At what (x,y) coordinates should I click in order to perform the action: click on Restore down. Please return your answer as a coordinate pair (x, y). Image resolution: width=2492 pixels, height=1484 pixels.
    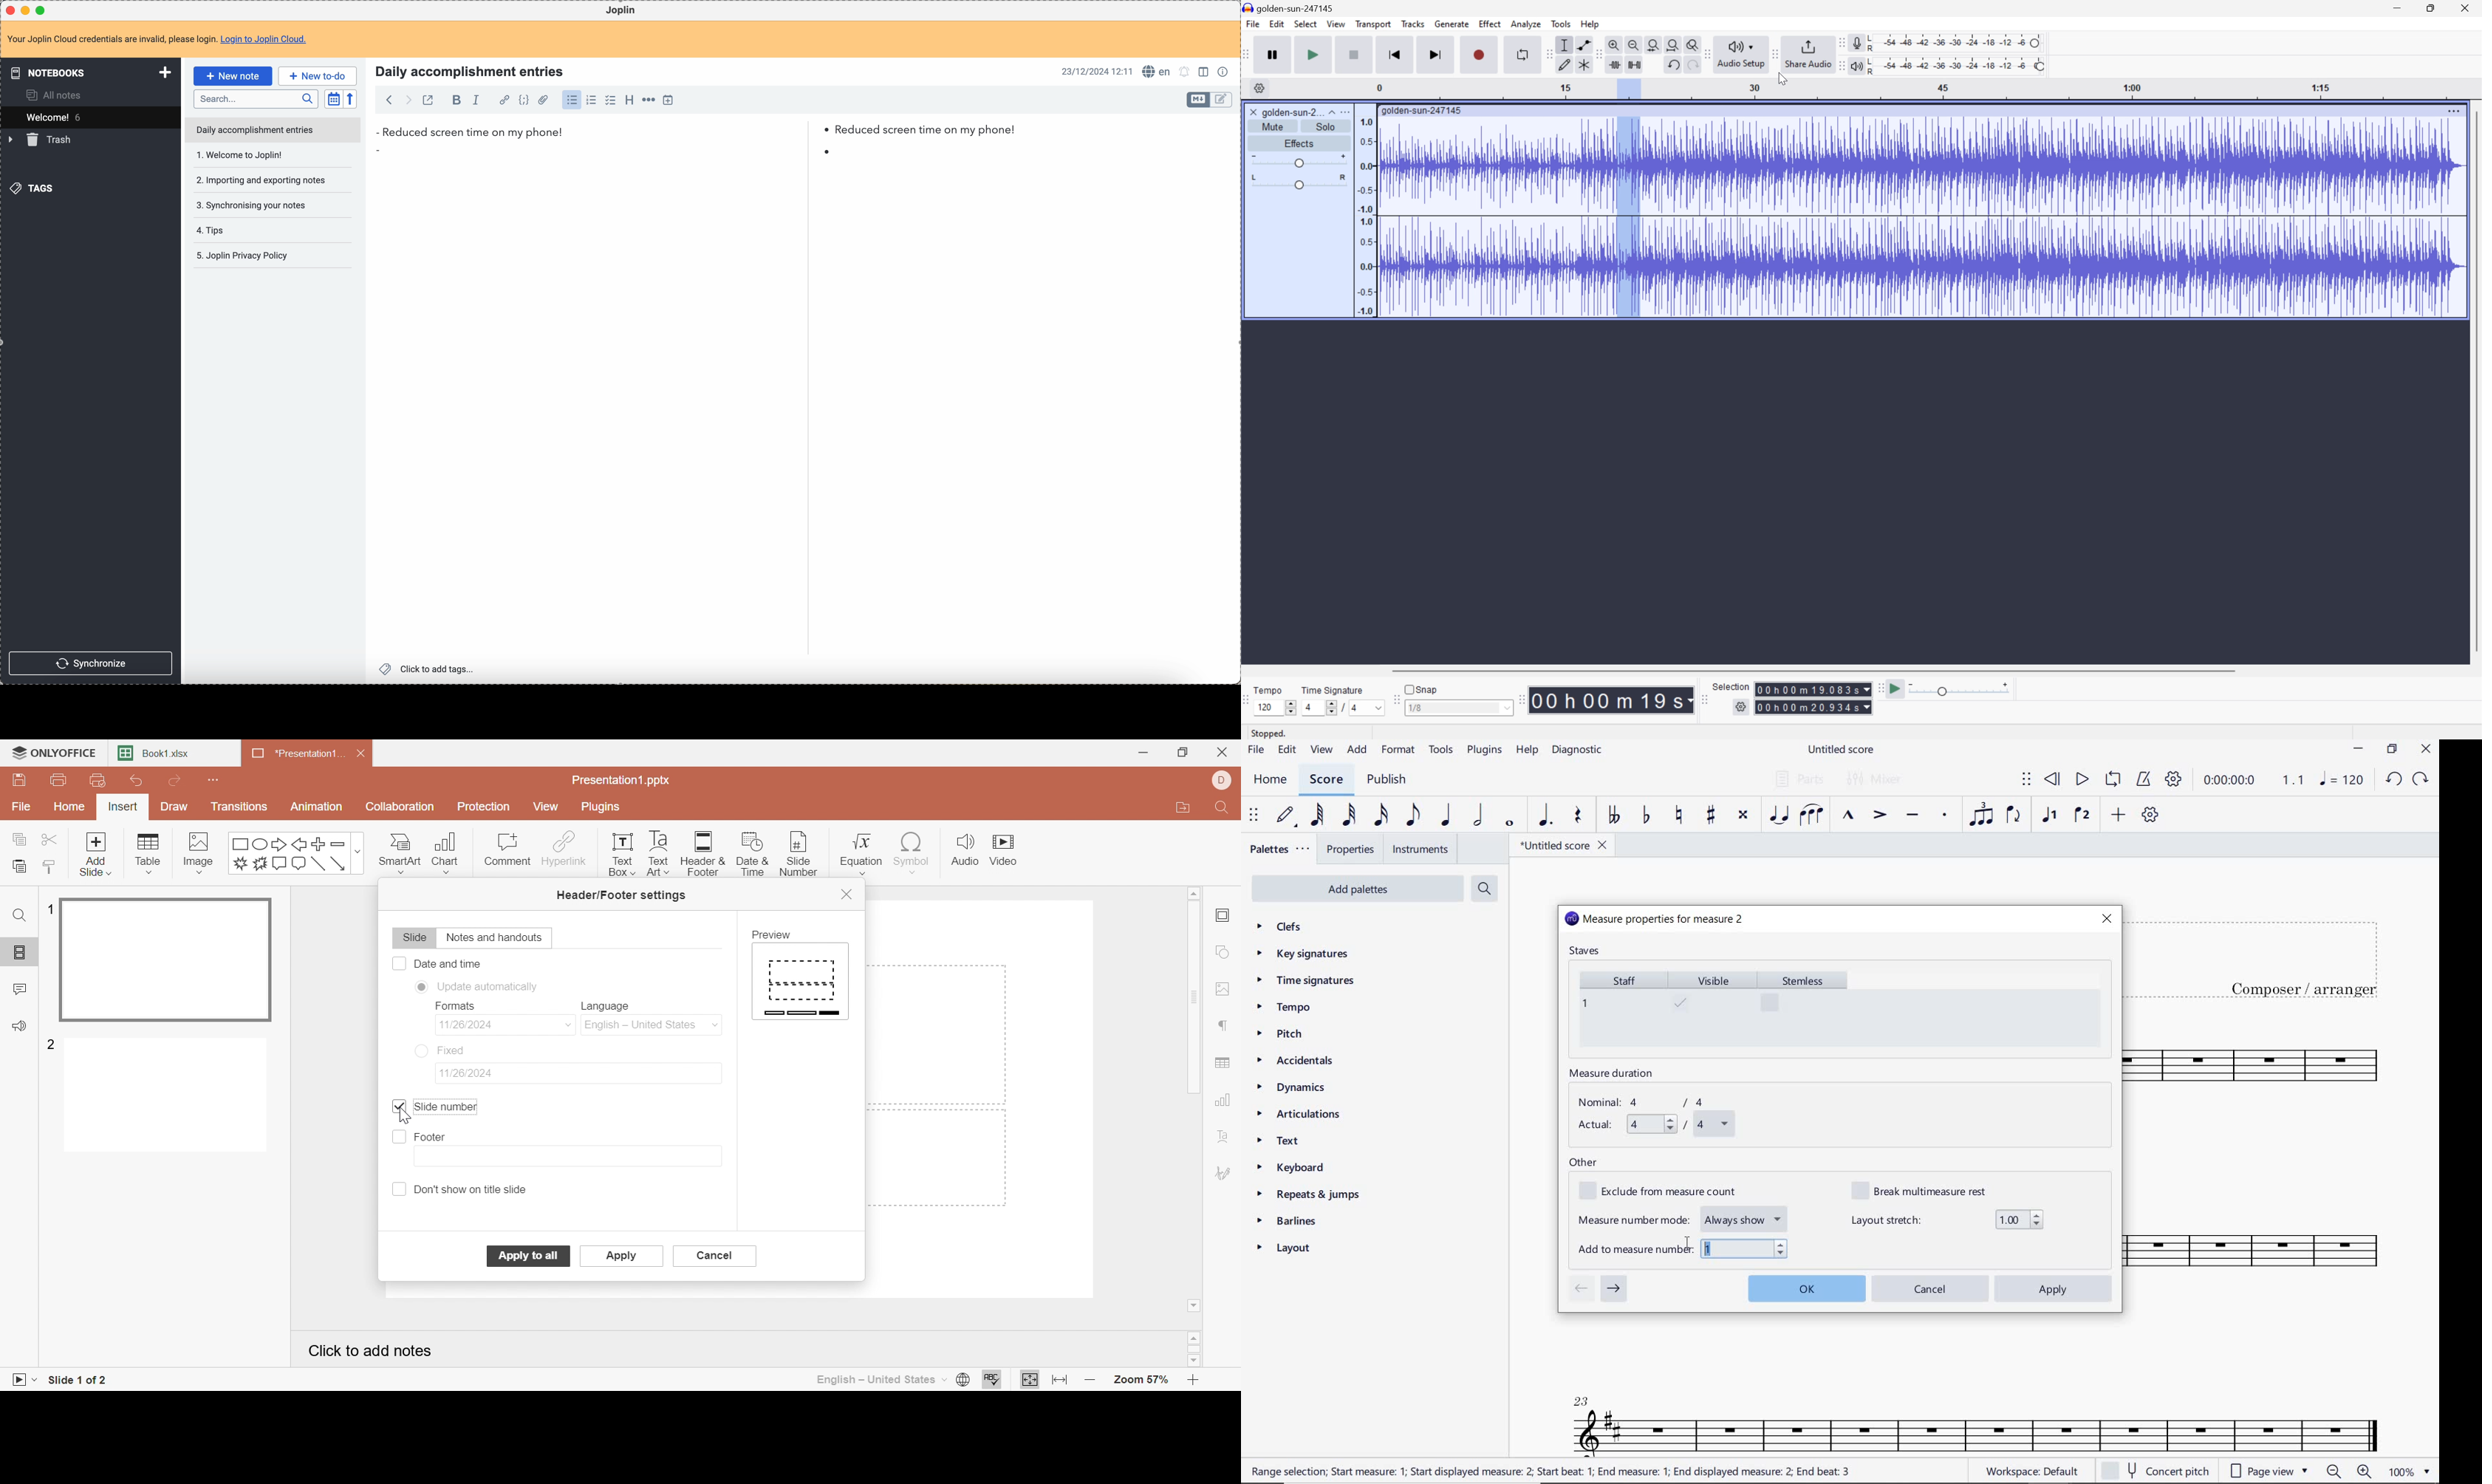
    Looking at the image, I should click on (1185, 752).